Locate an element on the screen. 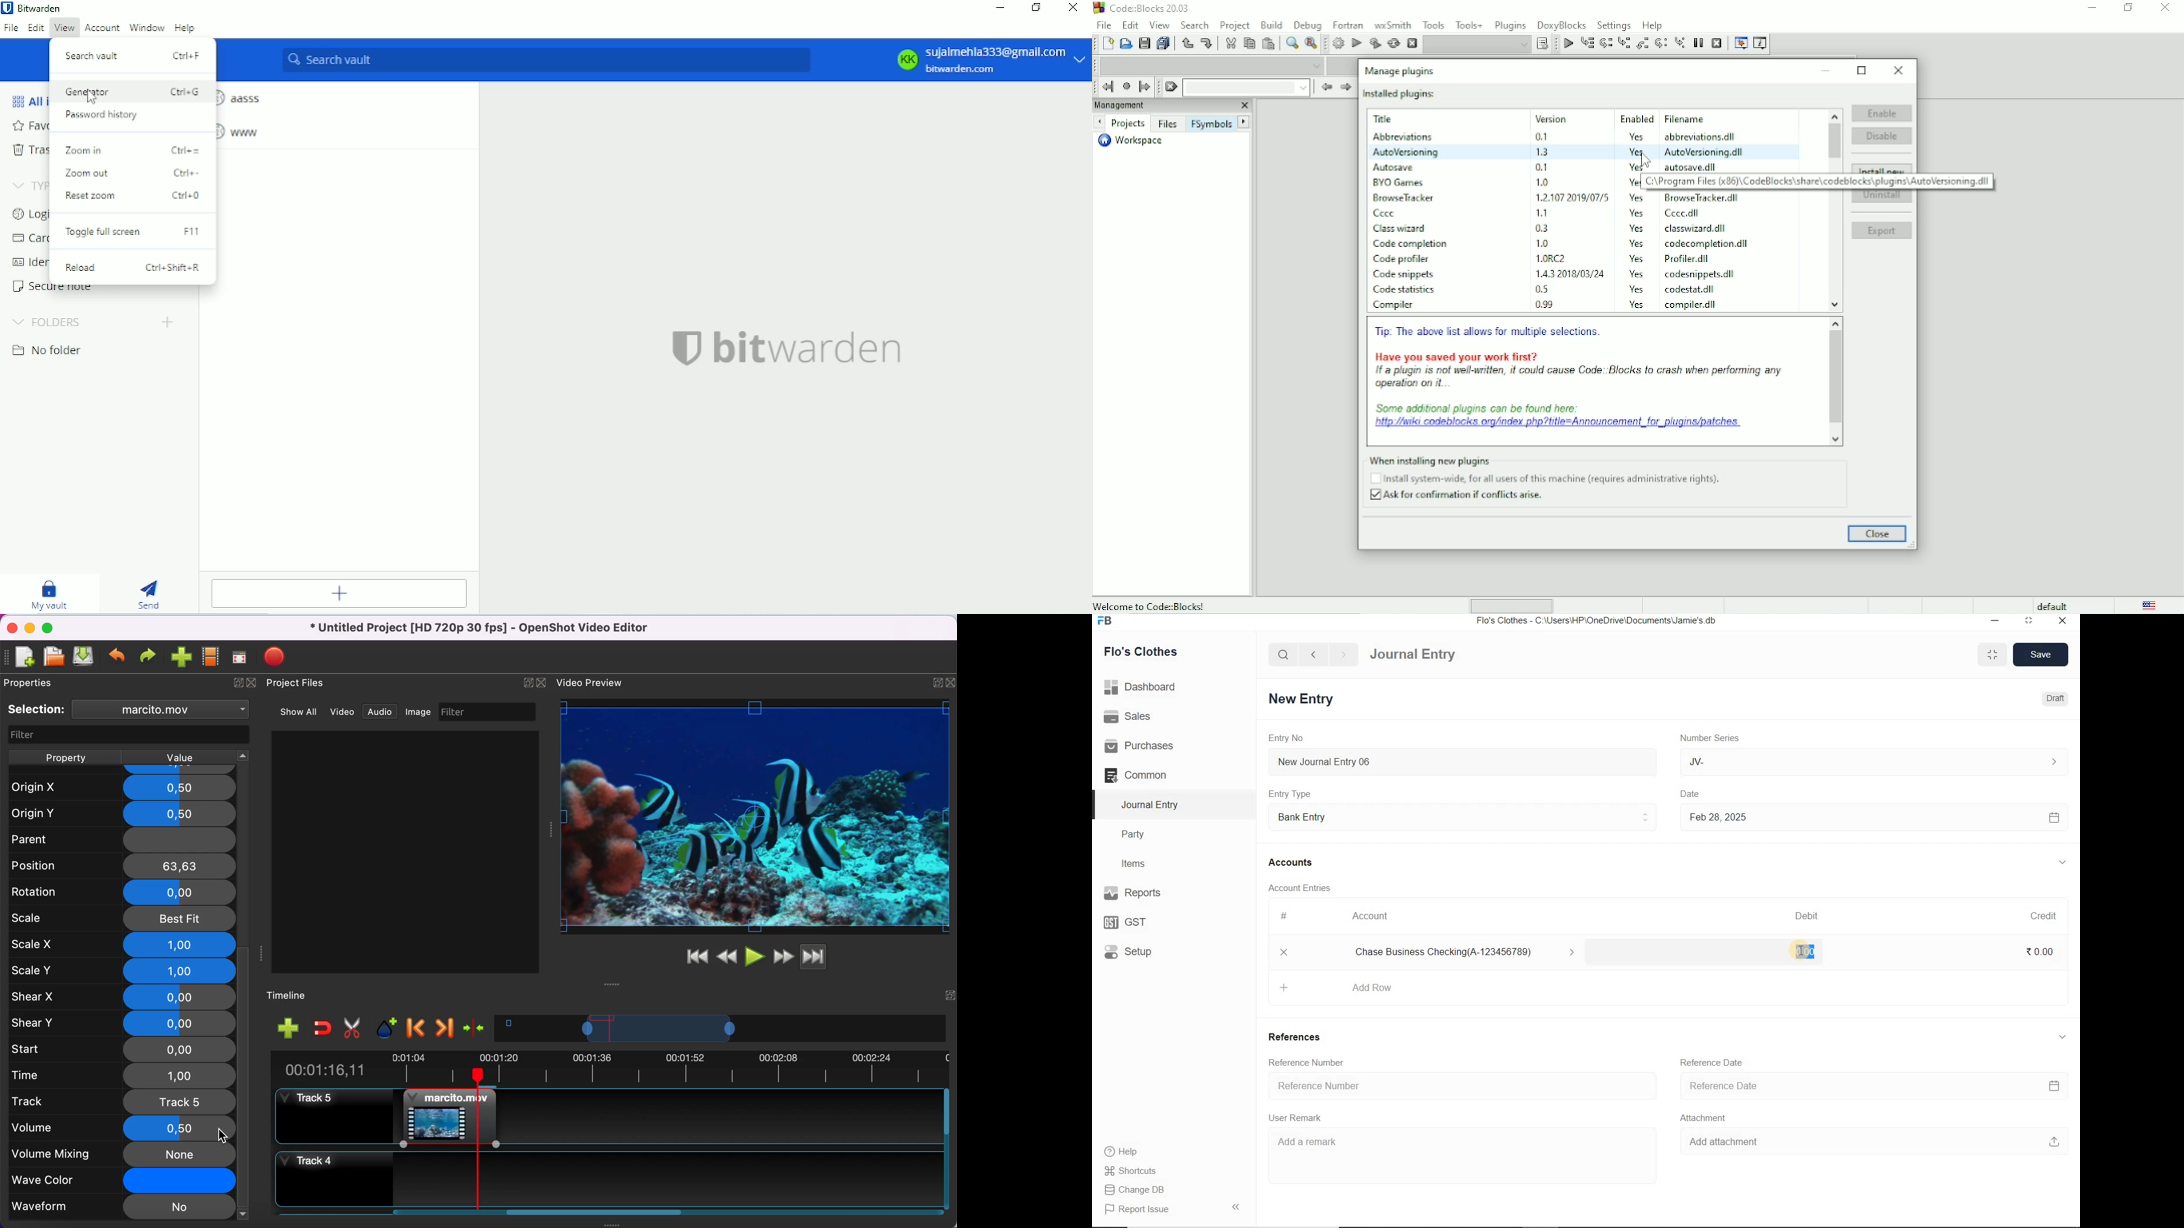  Cccc.dll is located at coordinates (1685, 214).